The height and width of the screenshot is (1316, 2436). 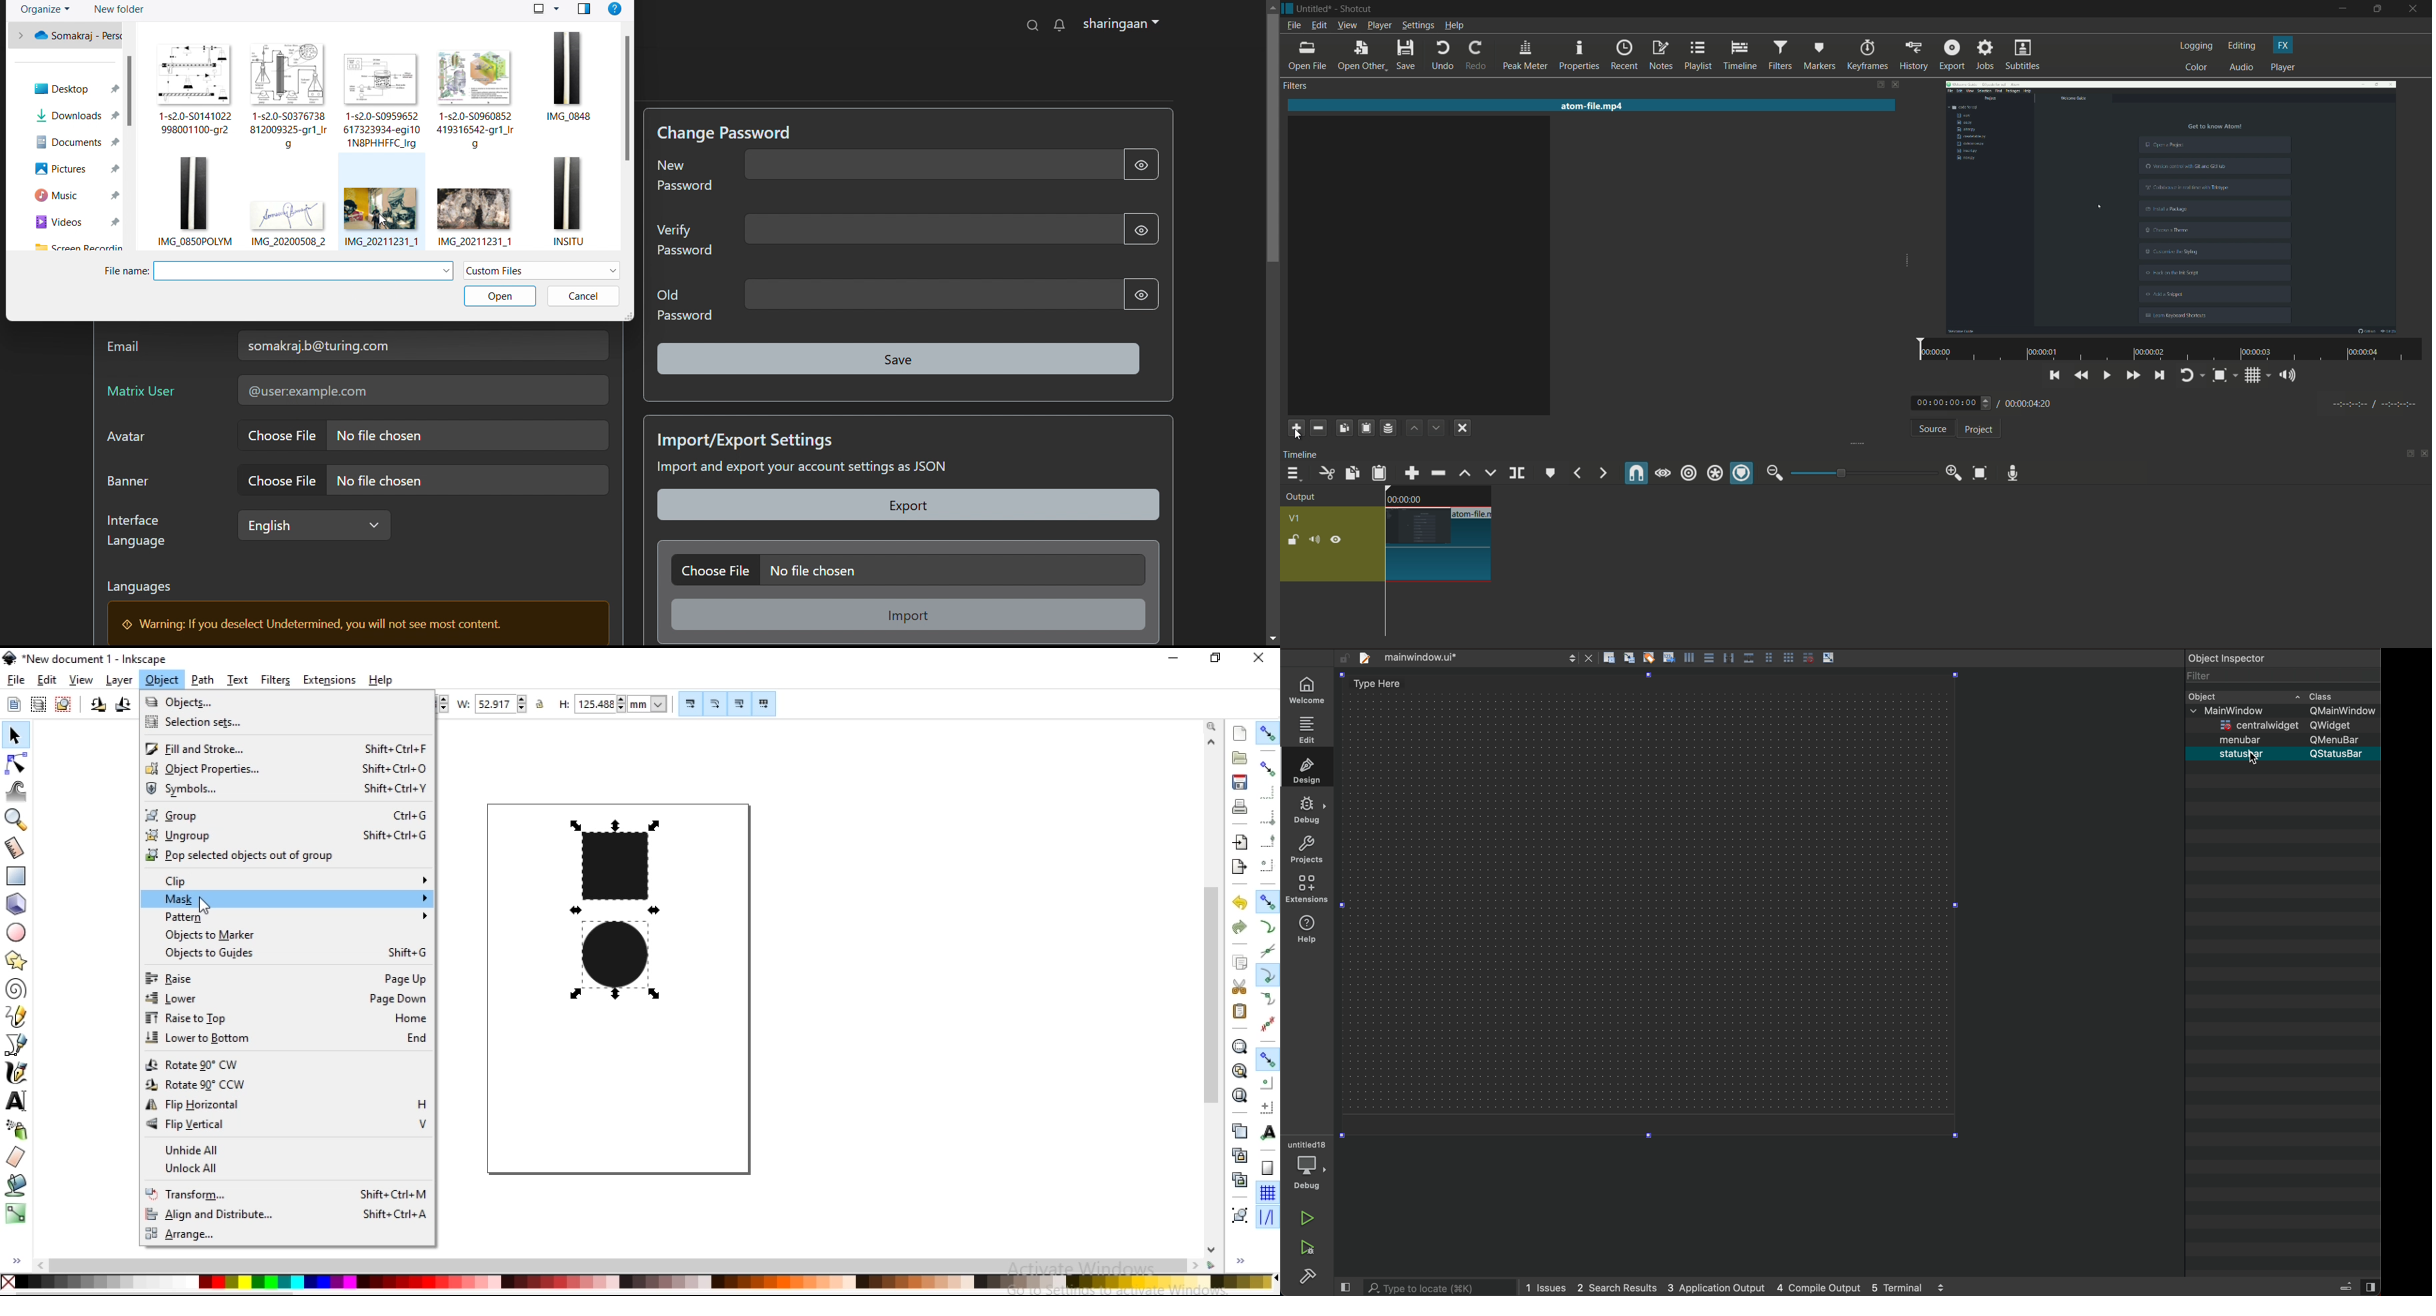 What do you see at coordinates (1462, 428) in the screenshot?
I see `deselect the filter` at bounding box center [1462, 428].